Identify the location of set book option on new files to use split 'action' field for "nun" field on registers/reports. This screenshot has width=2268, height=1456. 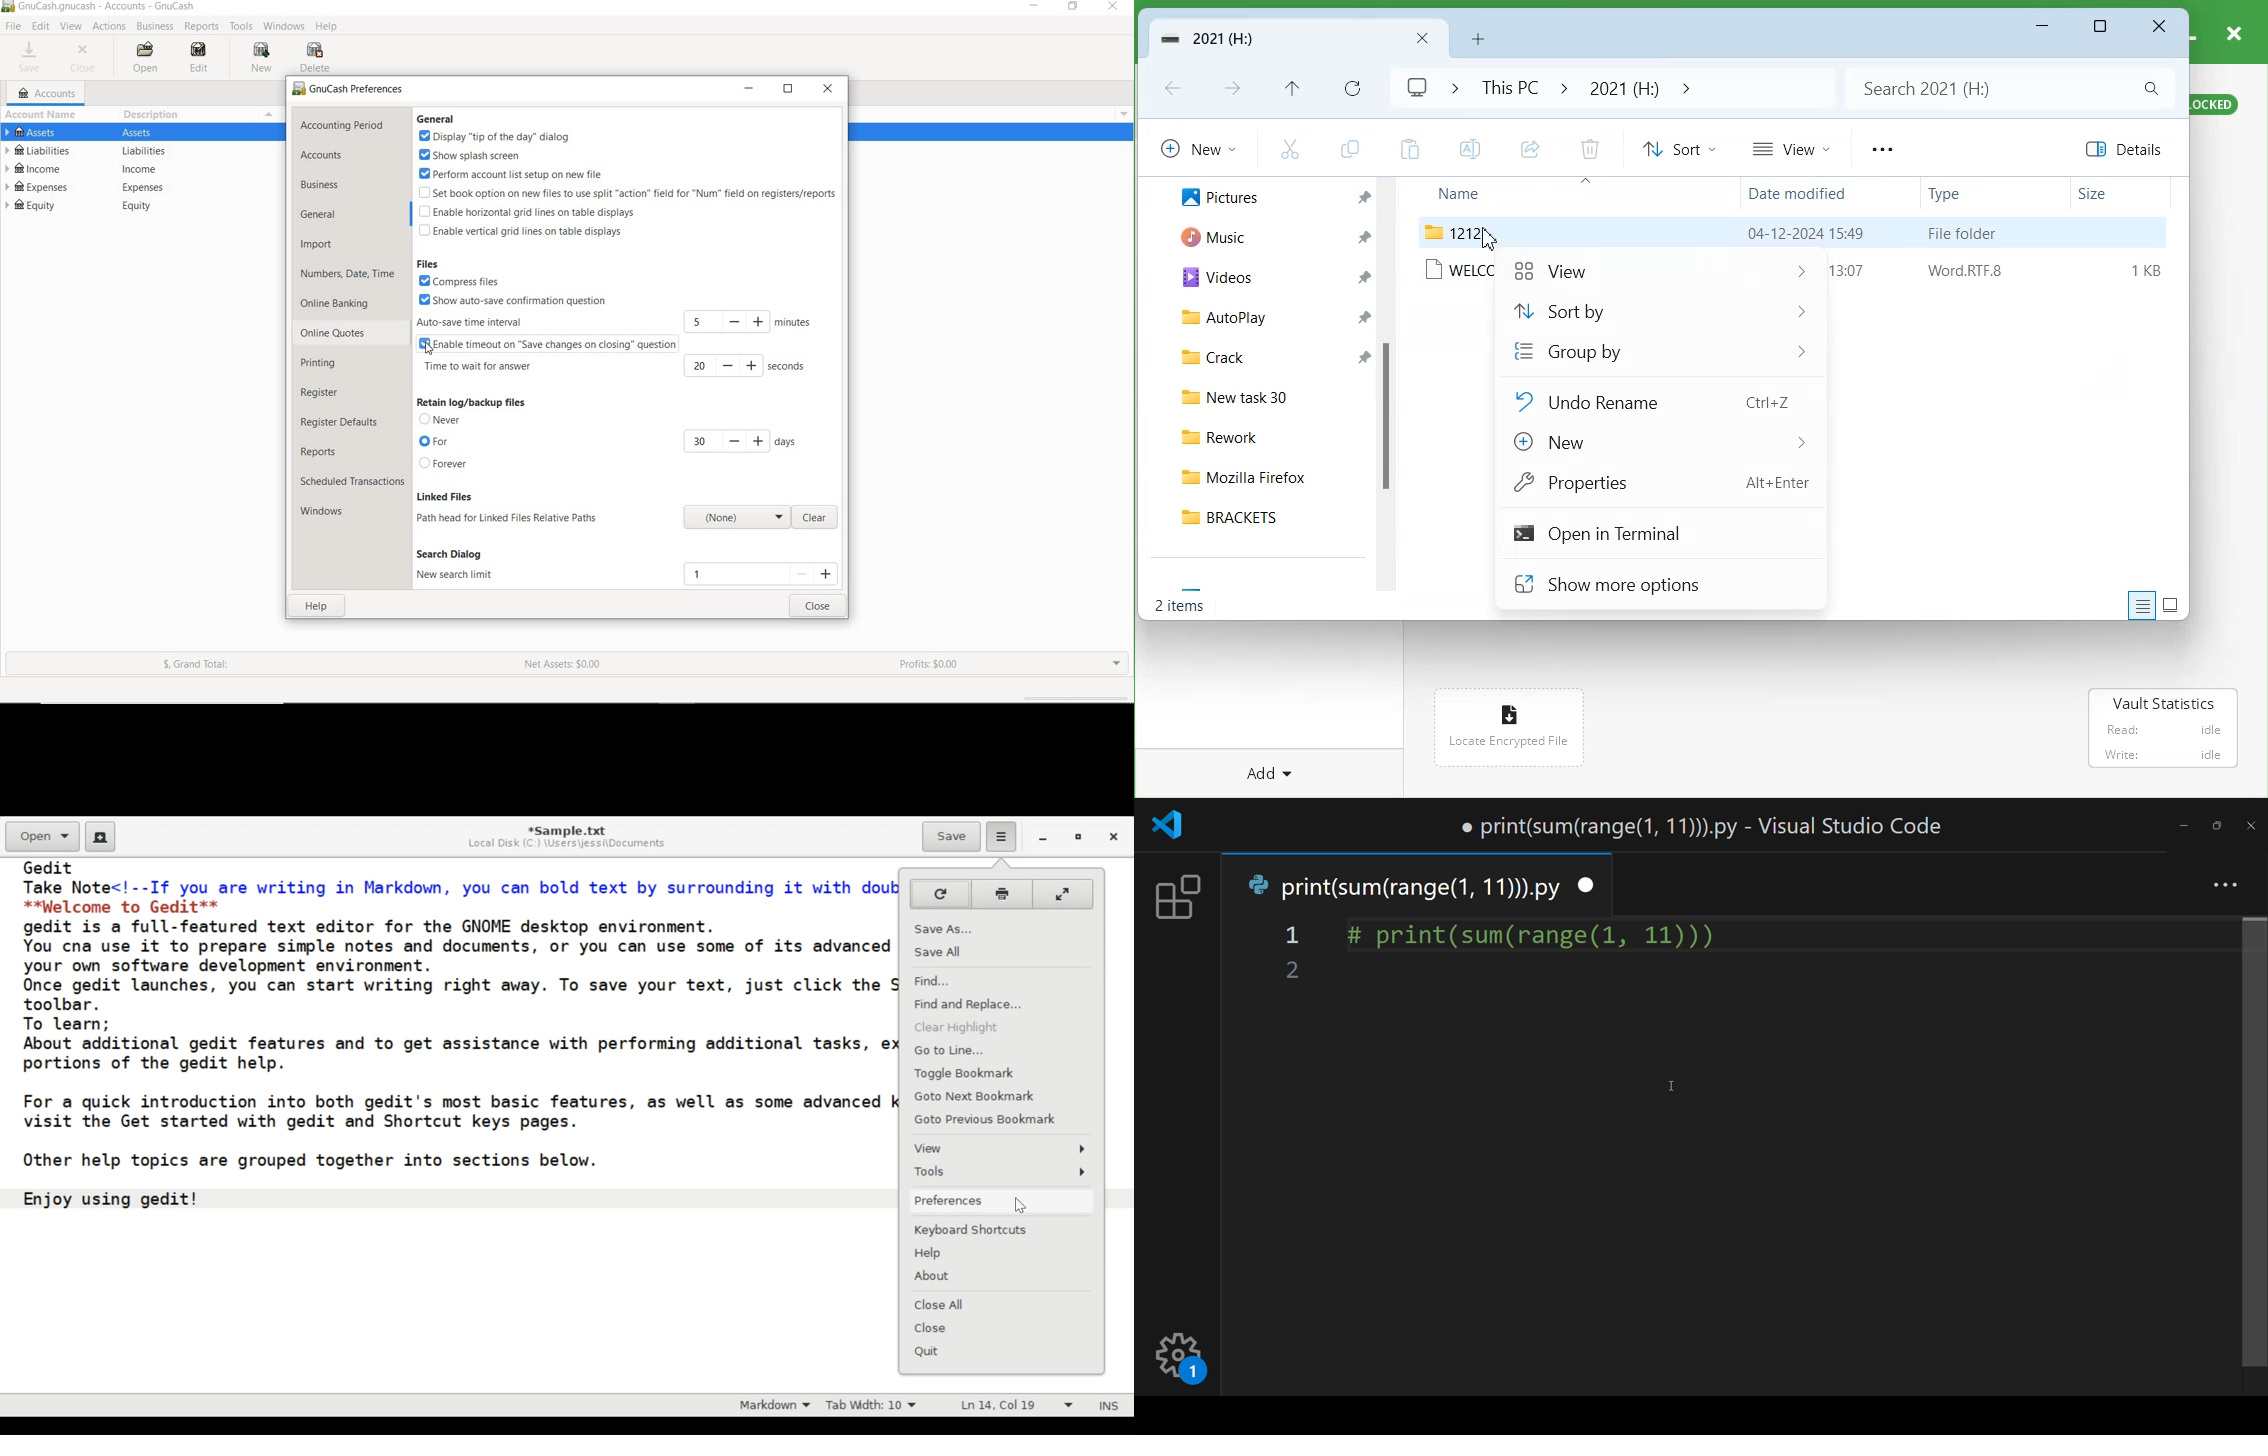
(626, 192).